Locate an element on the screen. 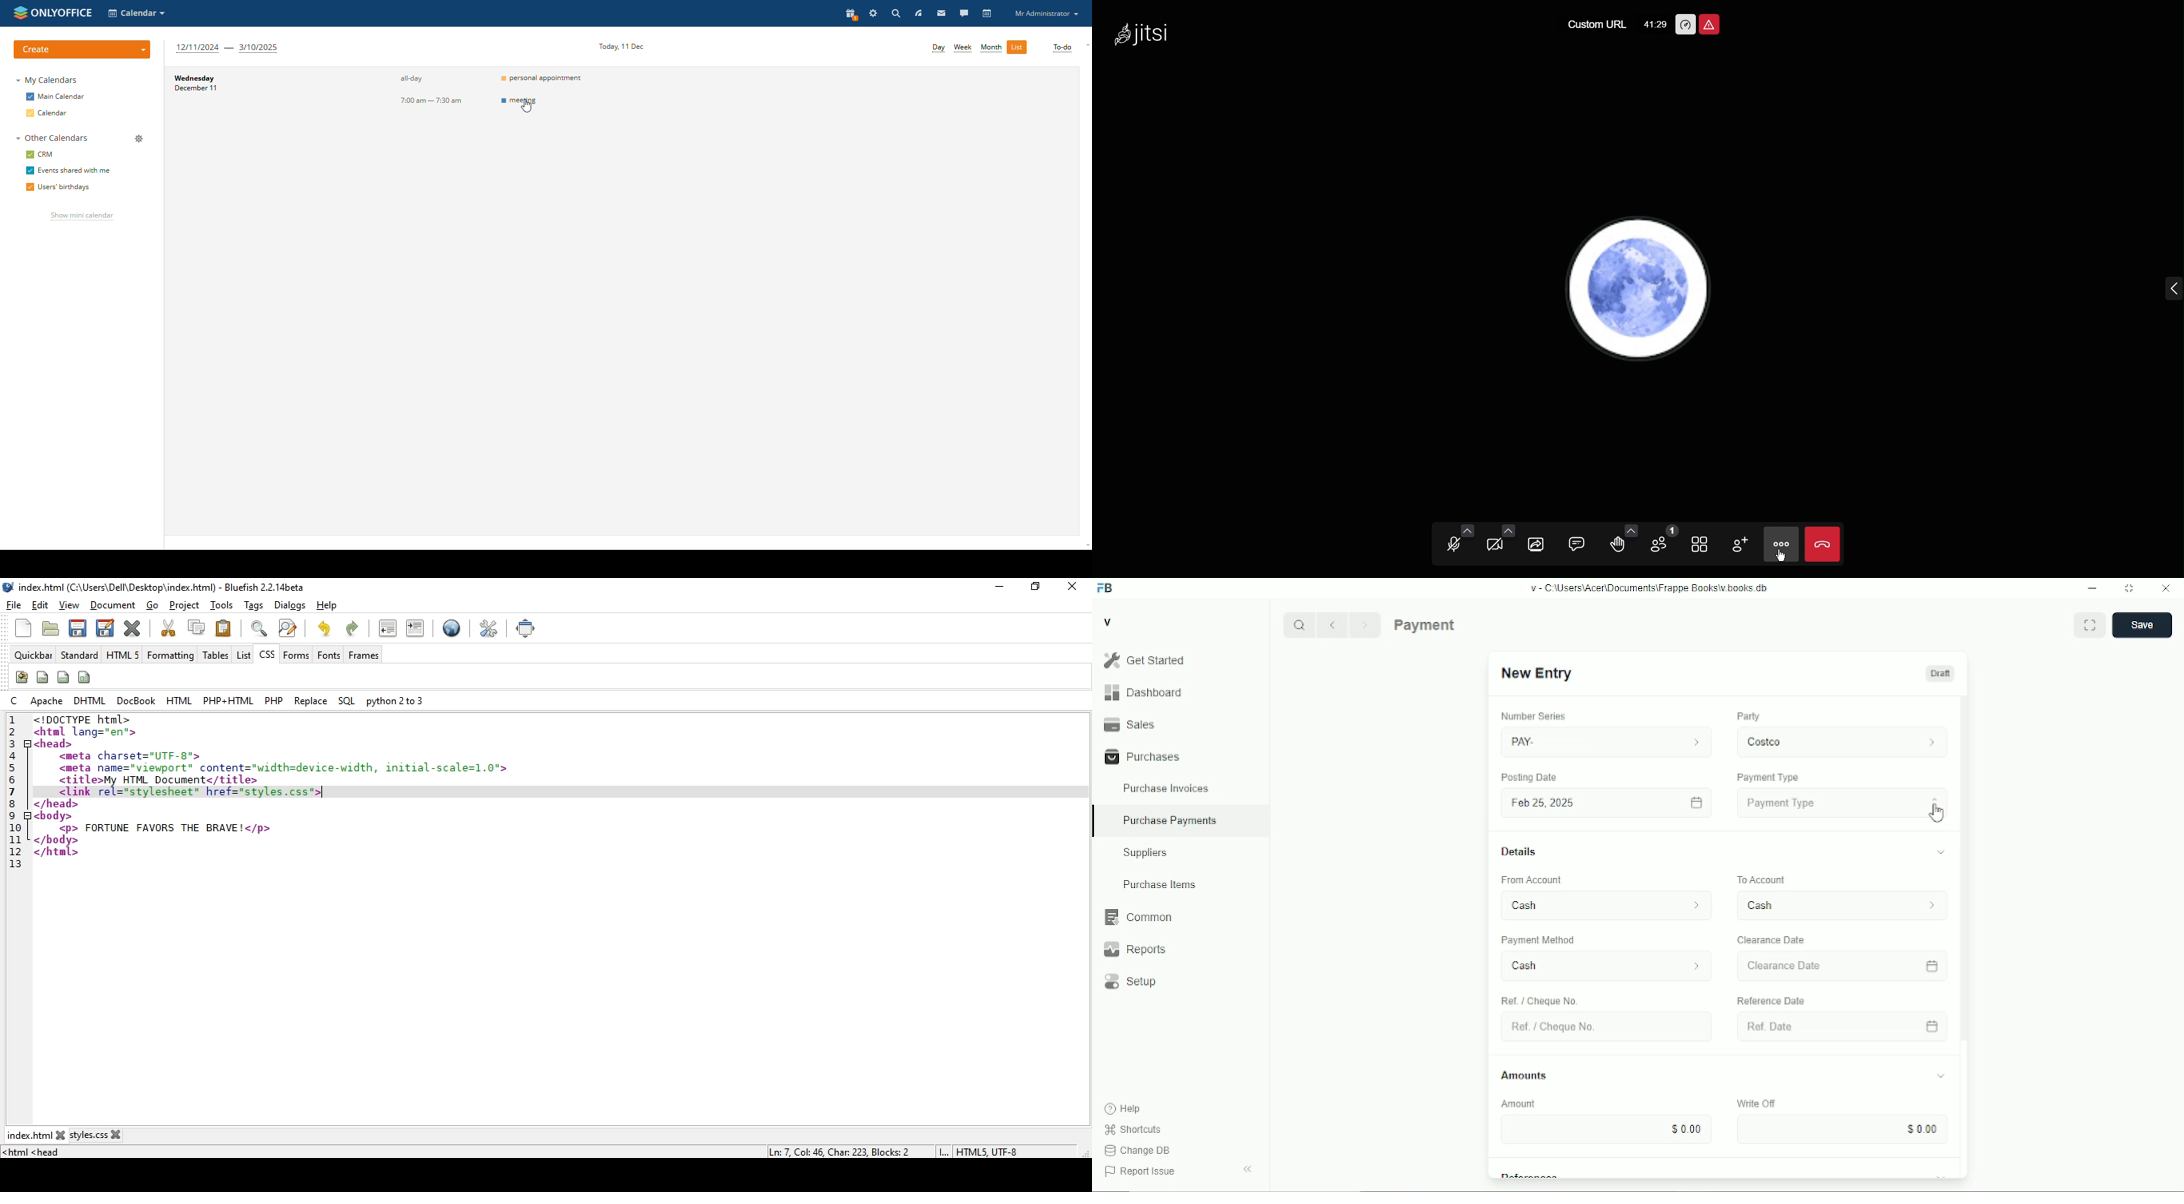  Participants is located at coordinates (1664, 542).